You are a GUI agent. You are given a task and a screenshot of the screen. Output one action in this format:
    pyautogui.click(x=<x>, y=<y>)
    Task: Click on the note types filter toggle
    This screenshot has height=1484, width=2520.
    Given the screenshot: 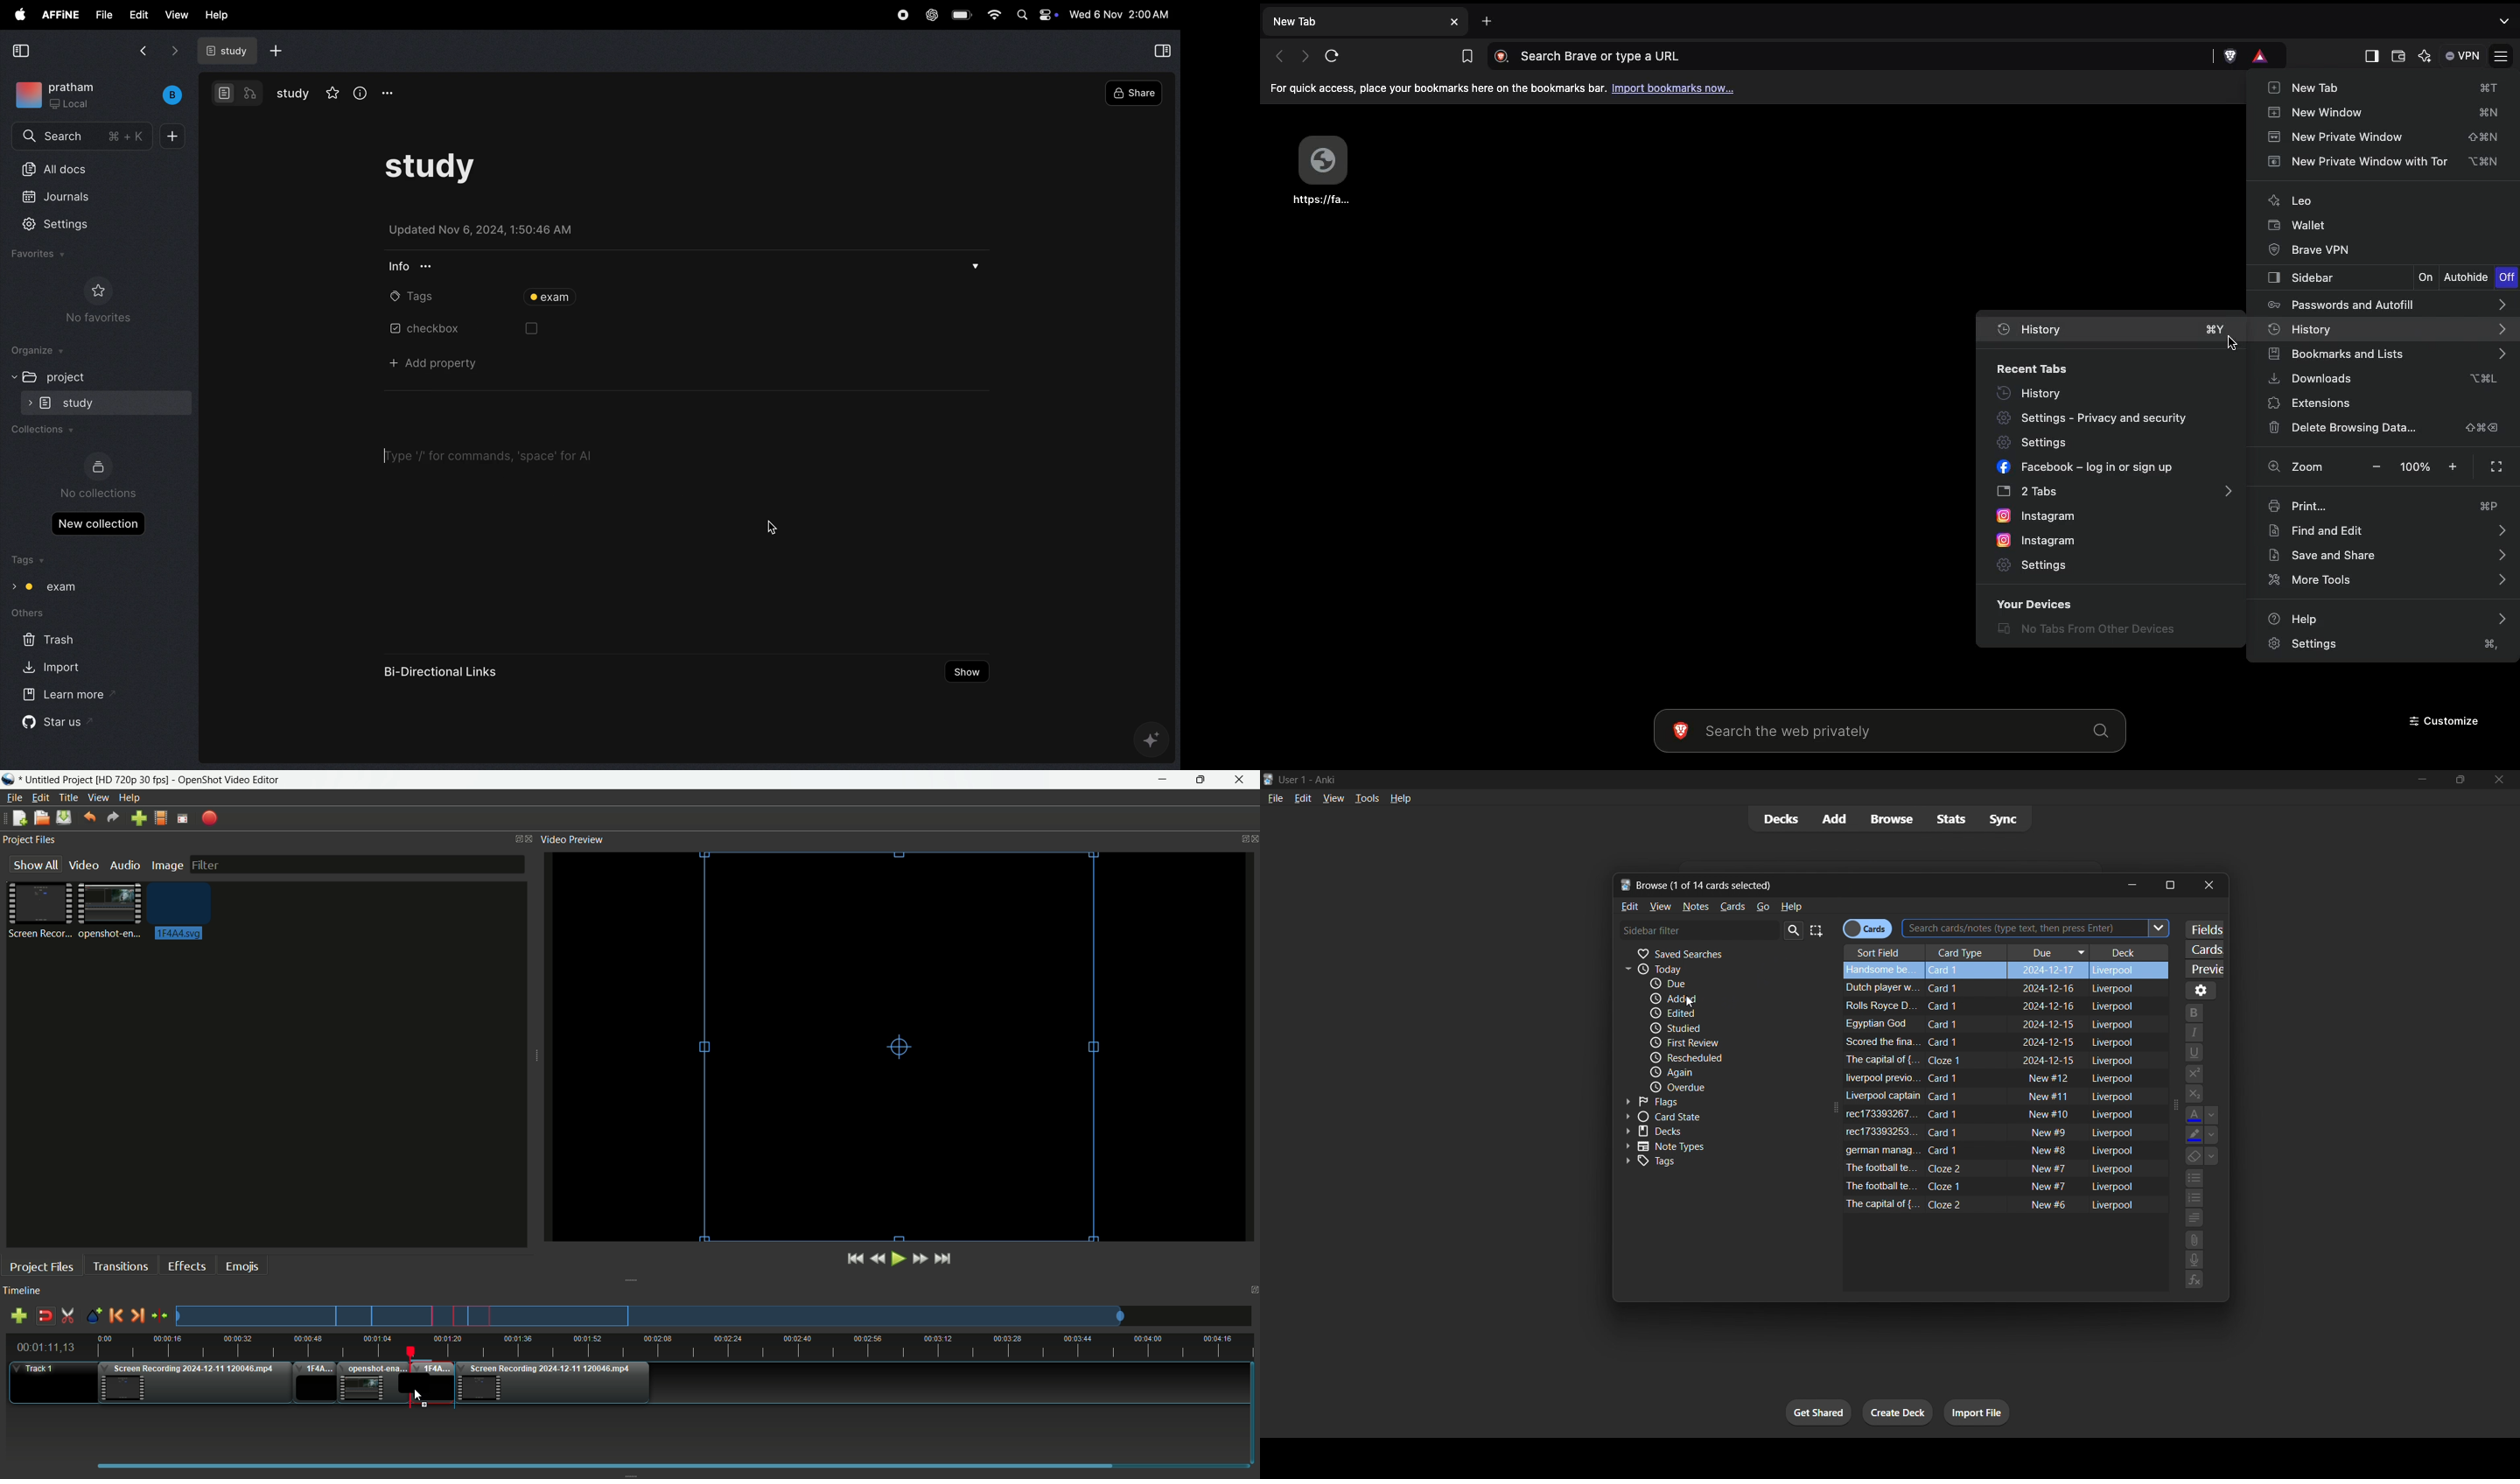 What is the action you would take?
    pyautogui.click(x=1714, y=1147)
    